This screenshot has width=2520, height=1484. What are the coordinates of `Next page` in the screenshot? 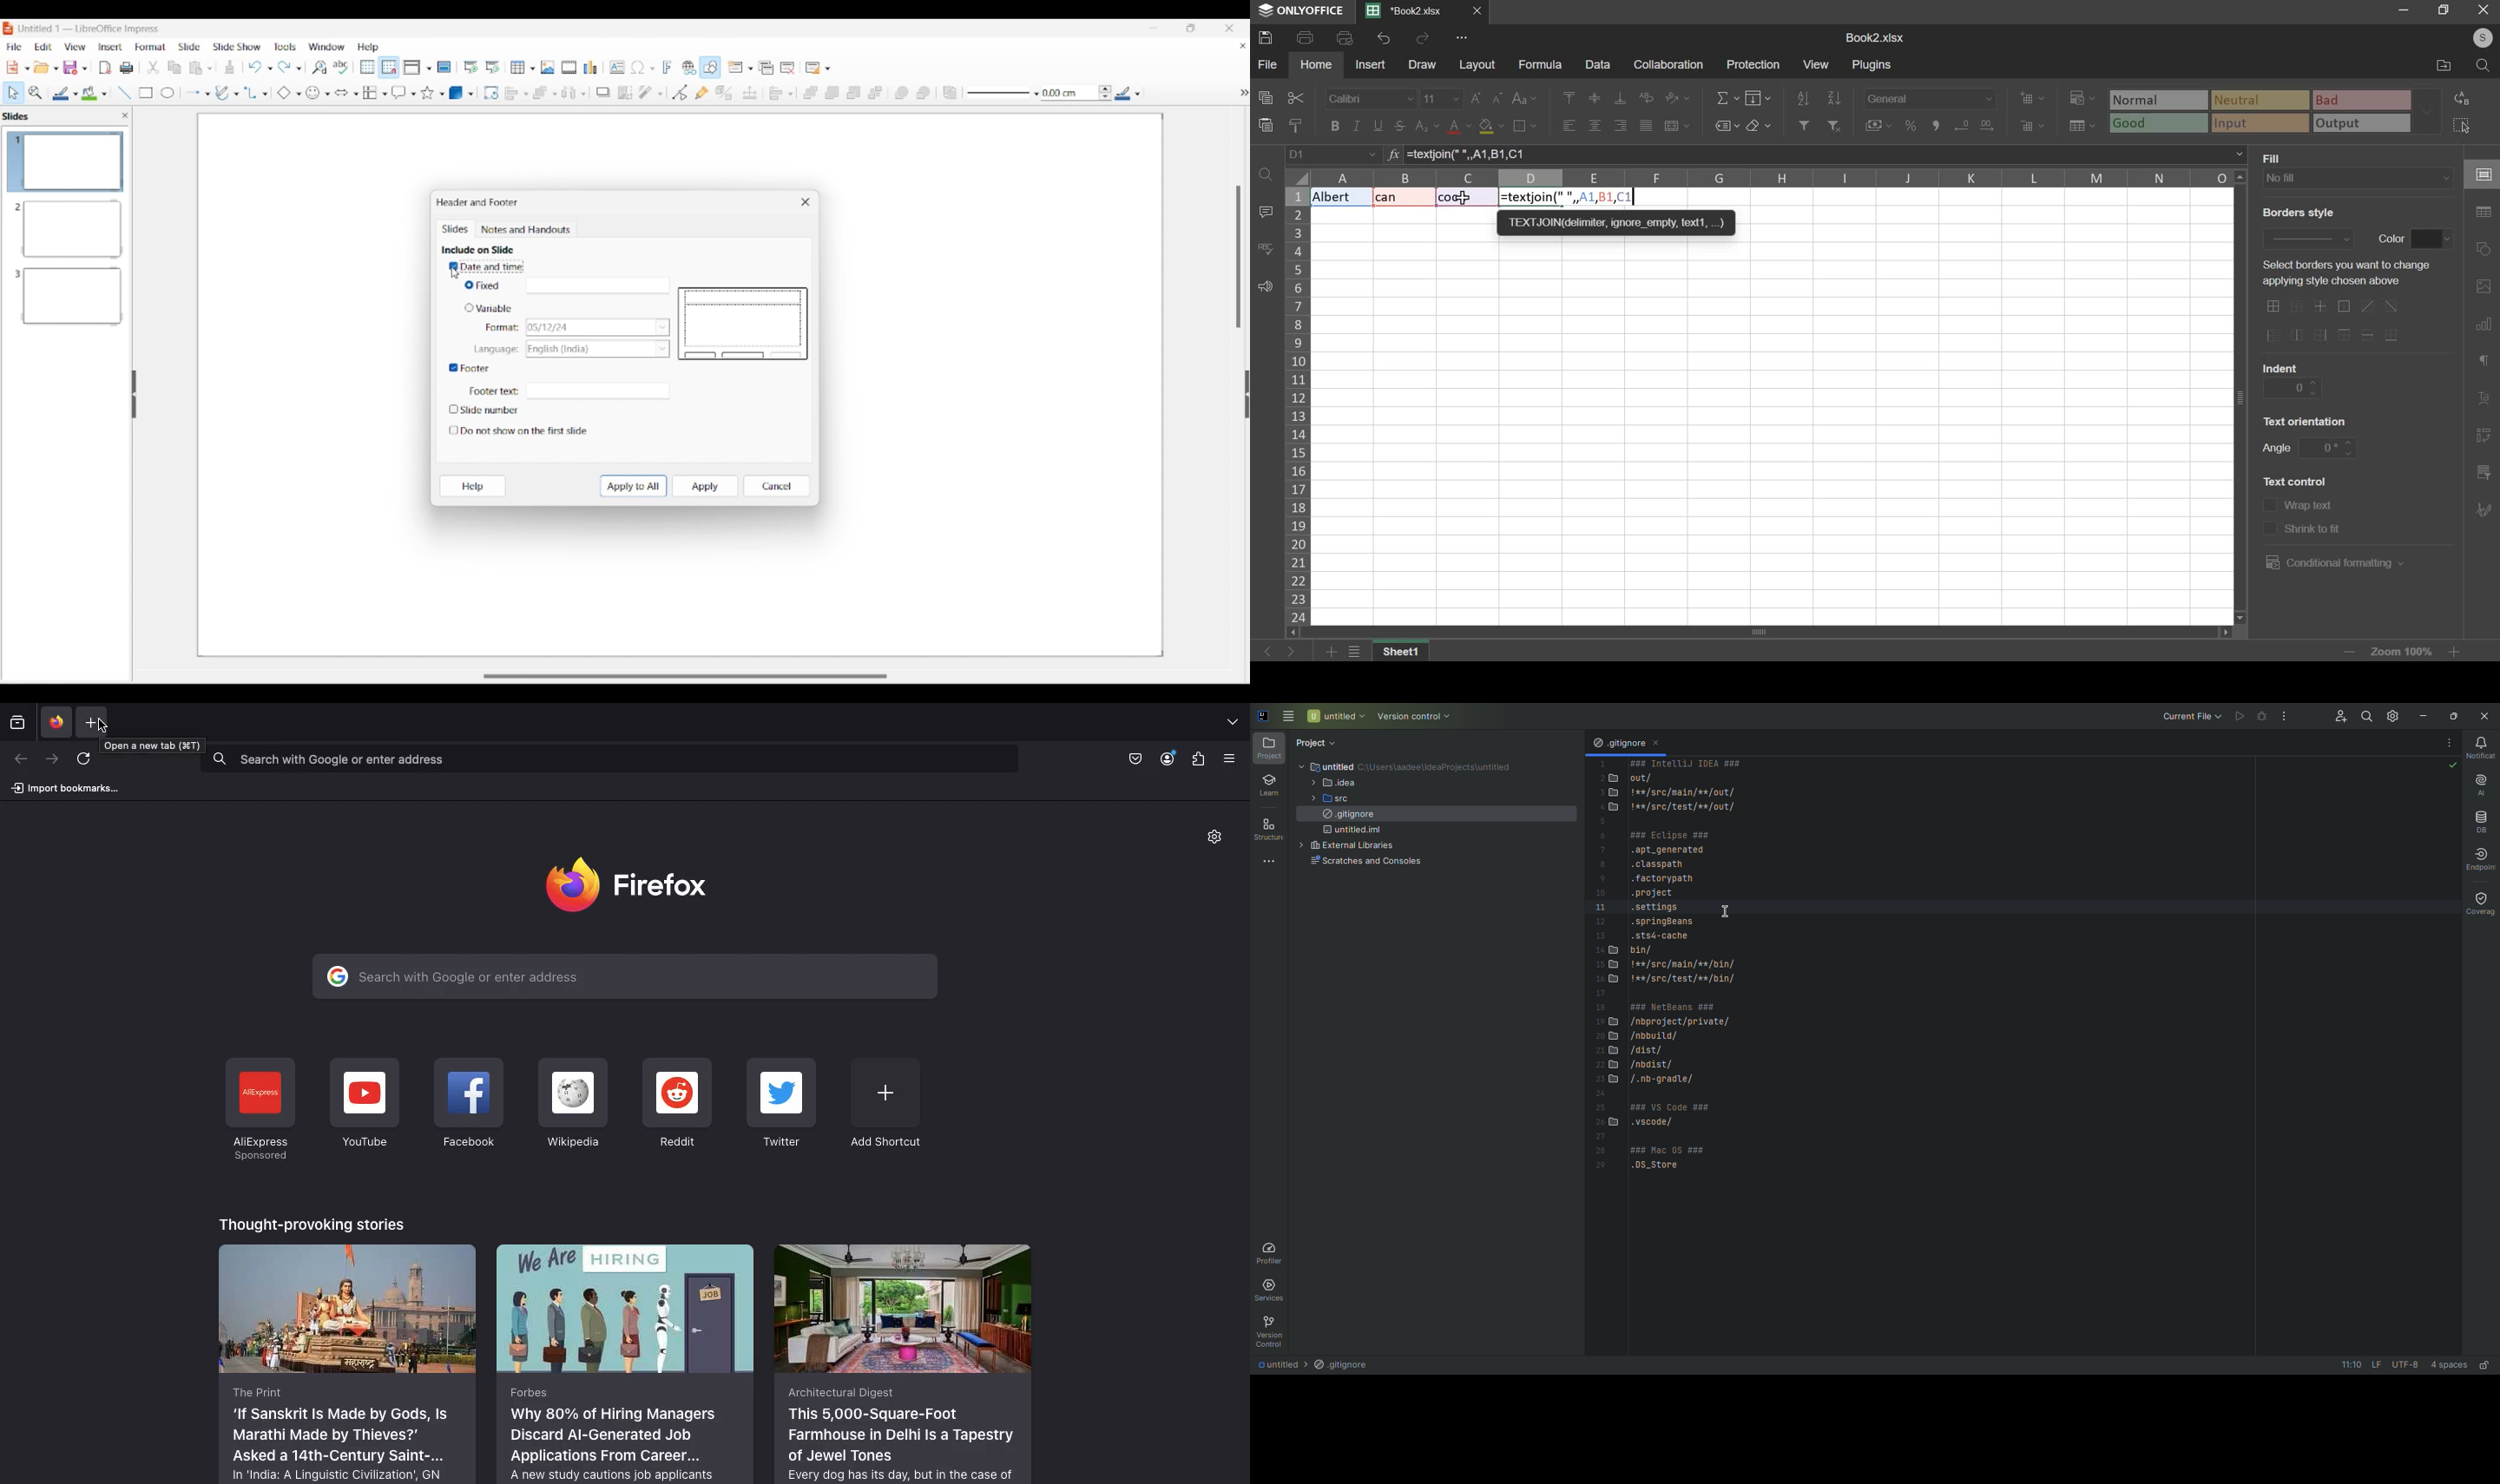 It's located at (50, 759).